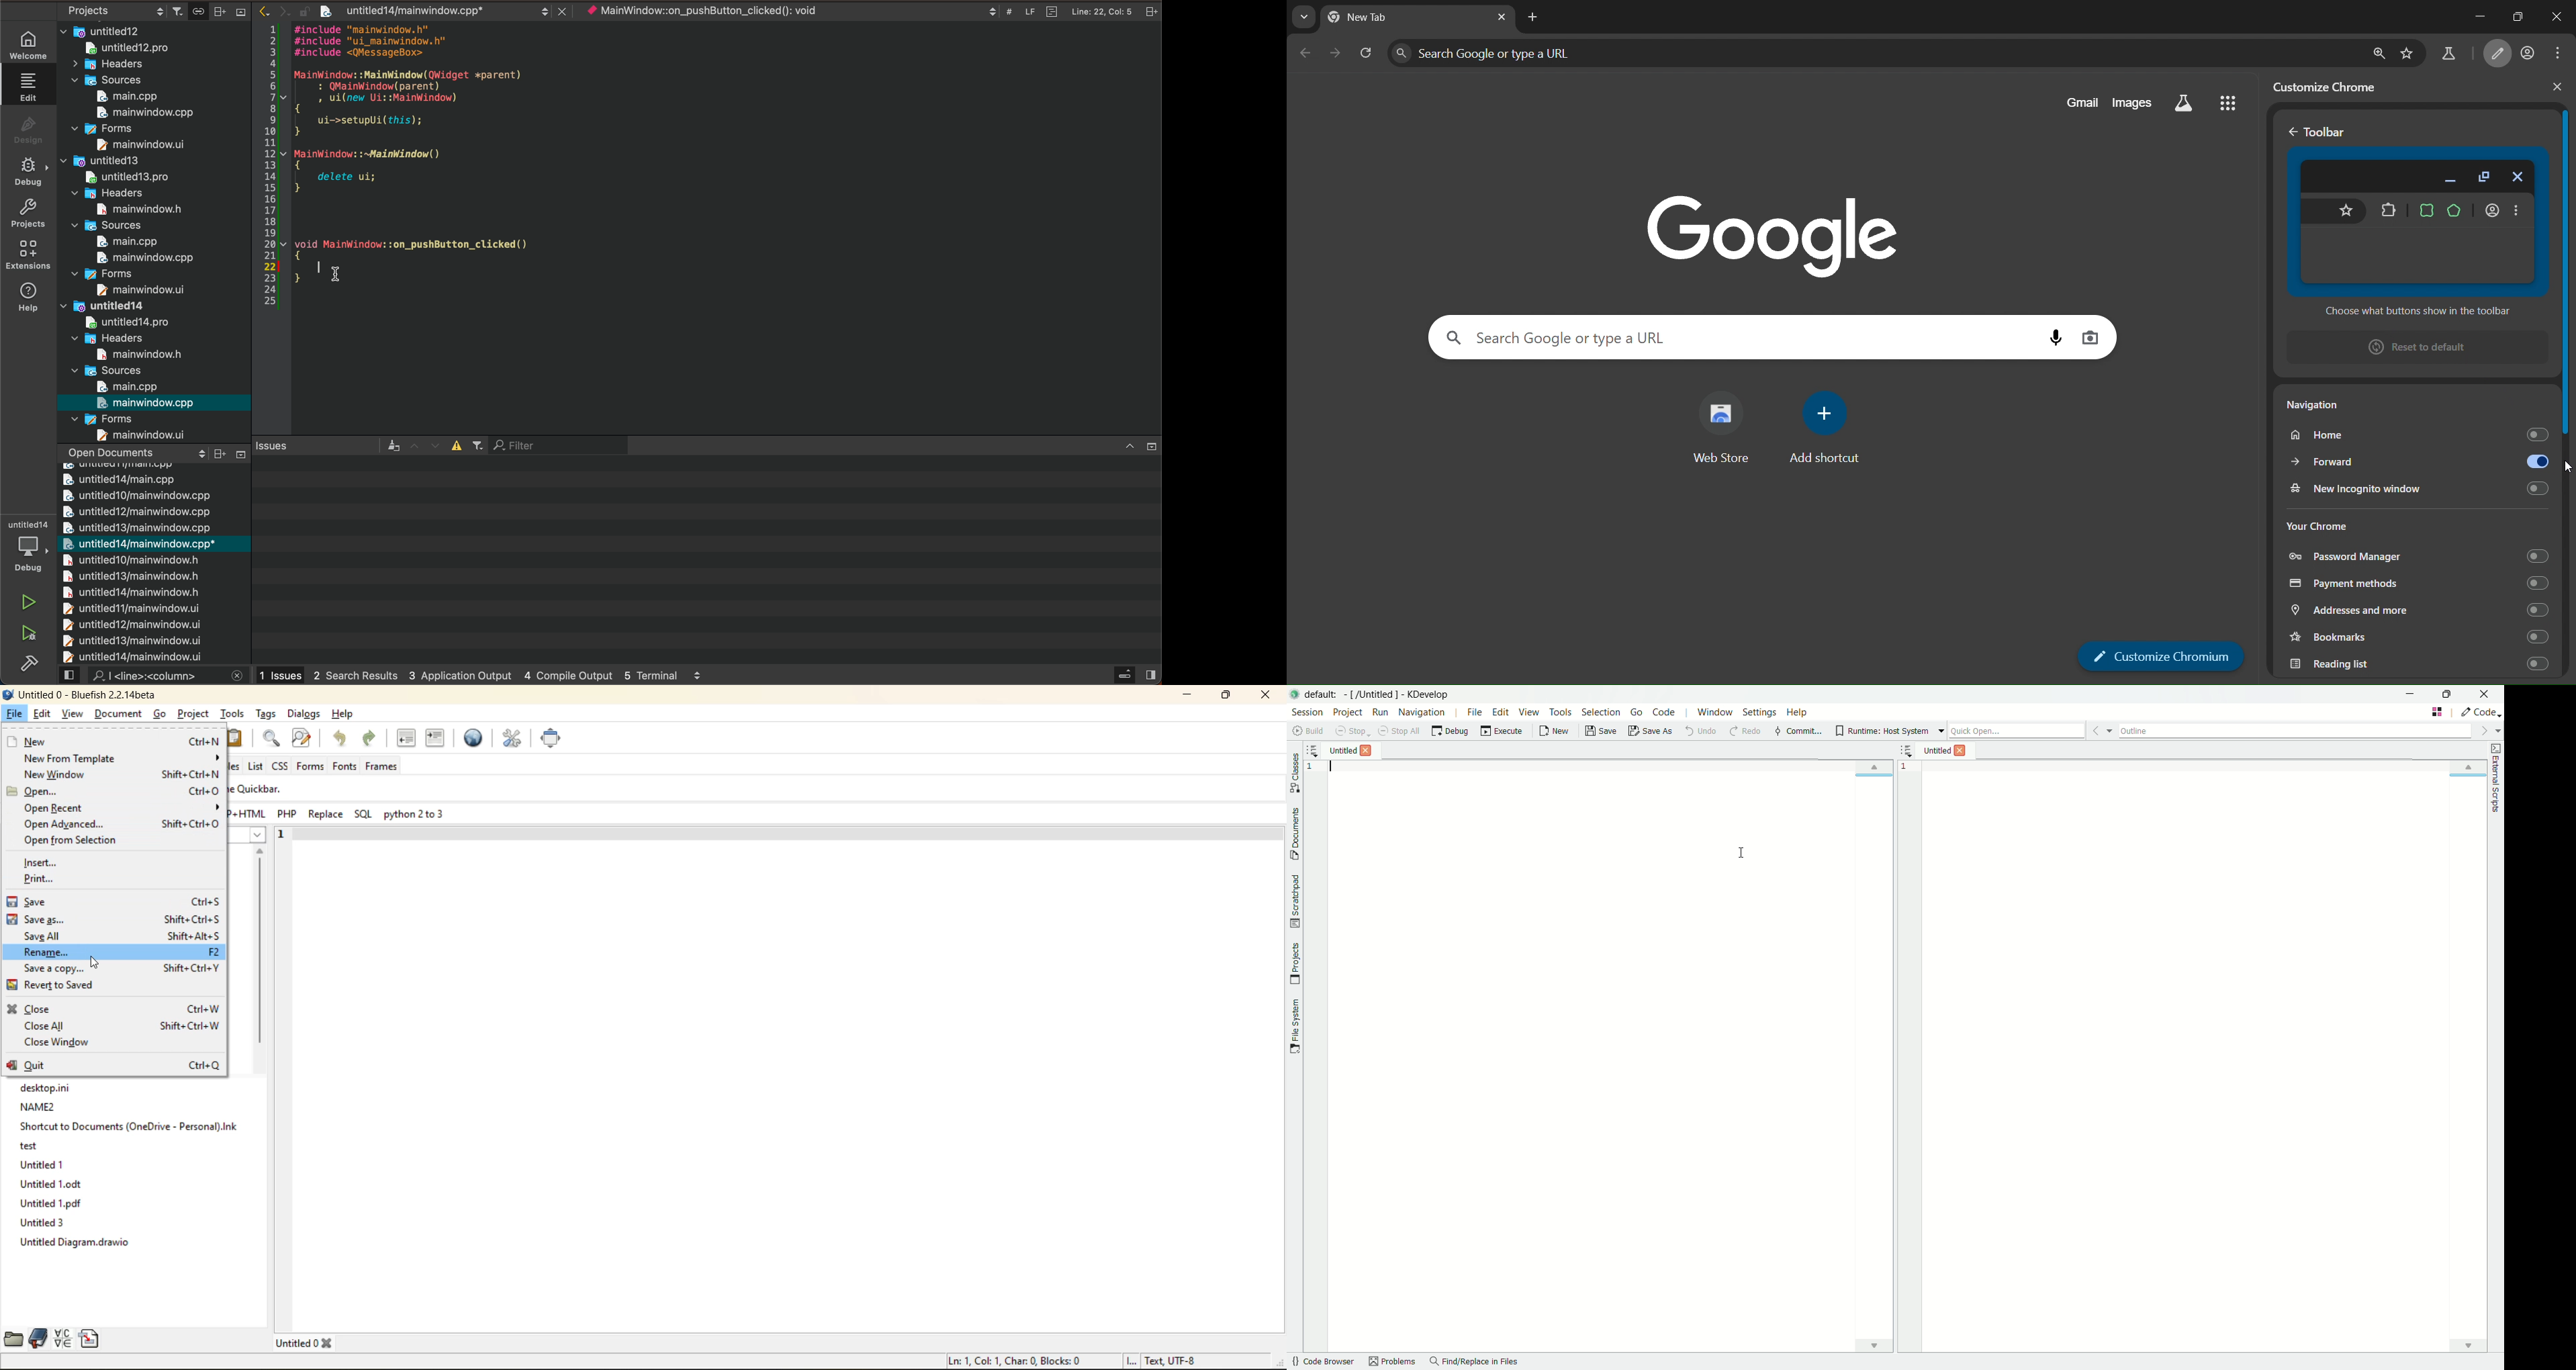 This screenshot has height=1372, width=2576. Describe the element at coordinates (2416, 635) in the screenshot. I see `bookmarks` at that location.